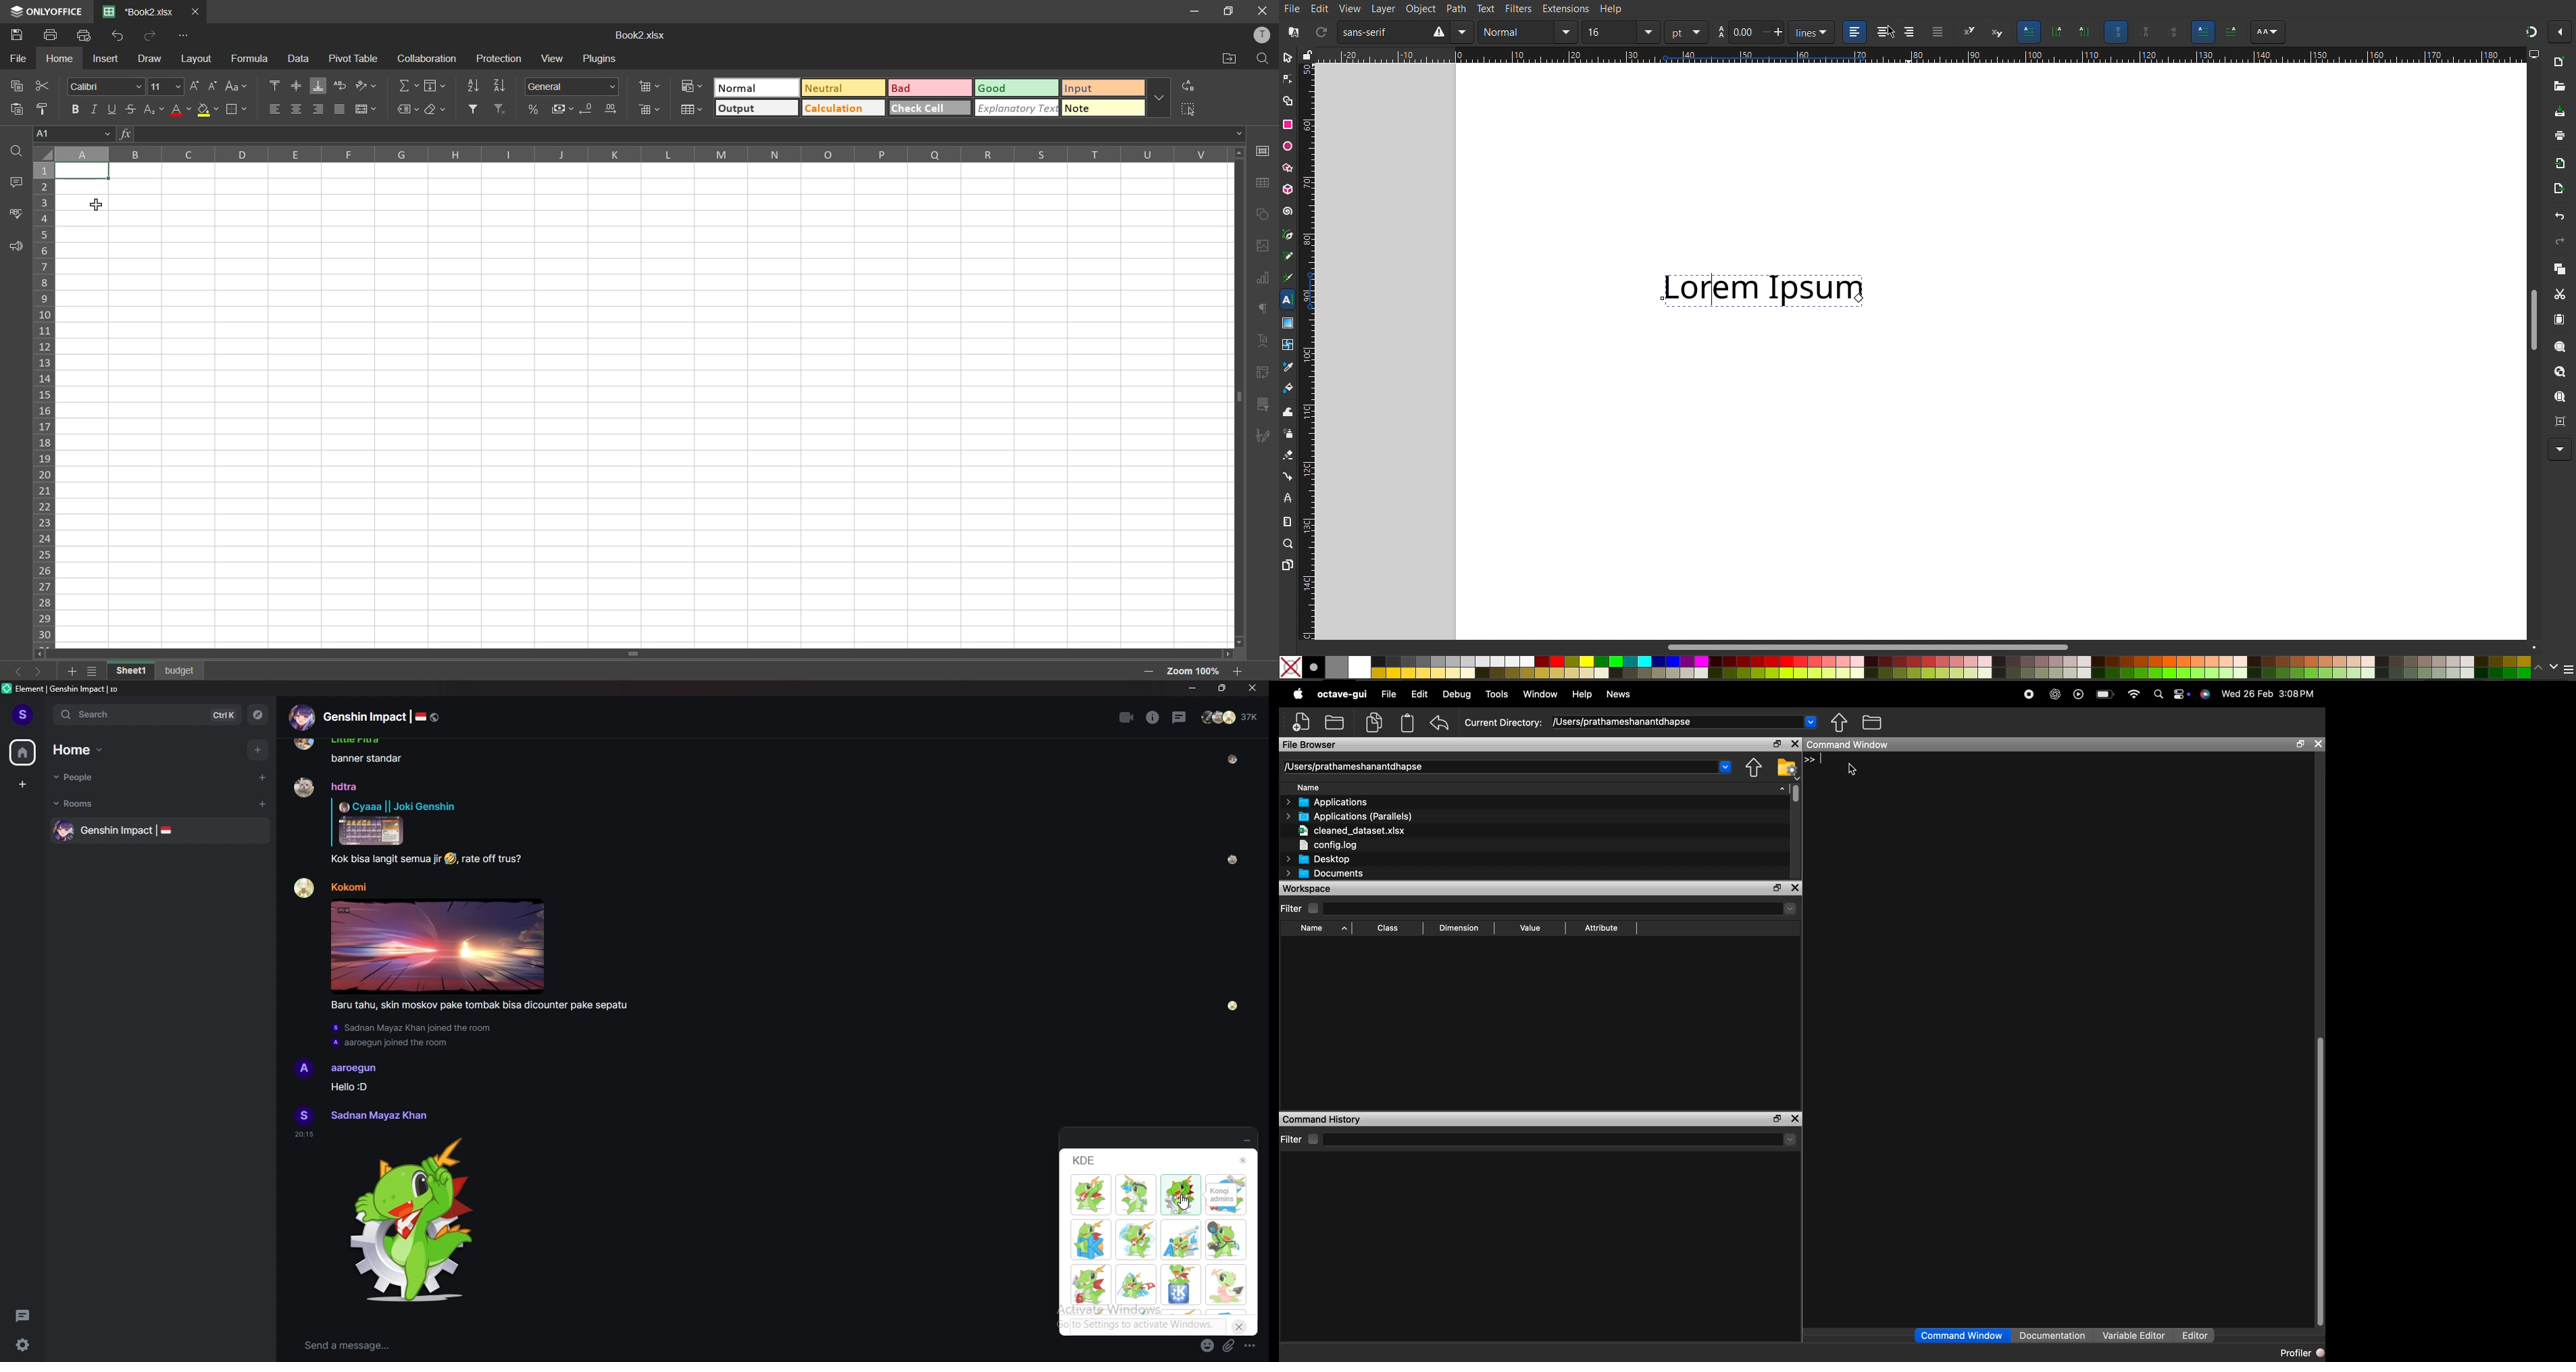  Describe the element at coordinates (1872, 646) in the screenshot. I see `Scrollbar` at that location.